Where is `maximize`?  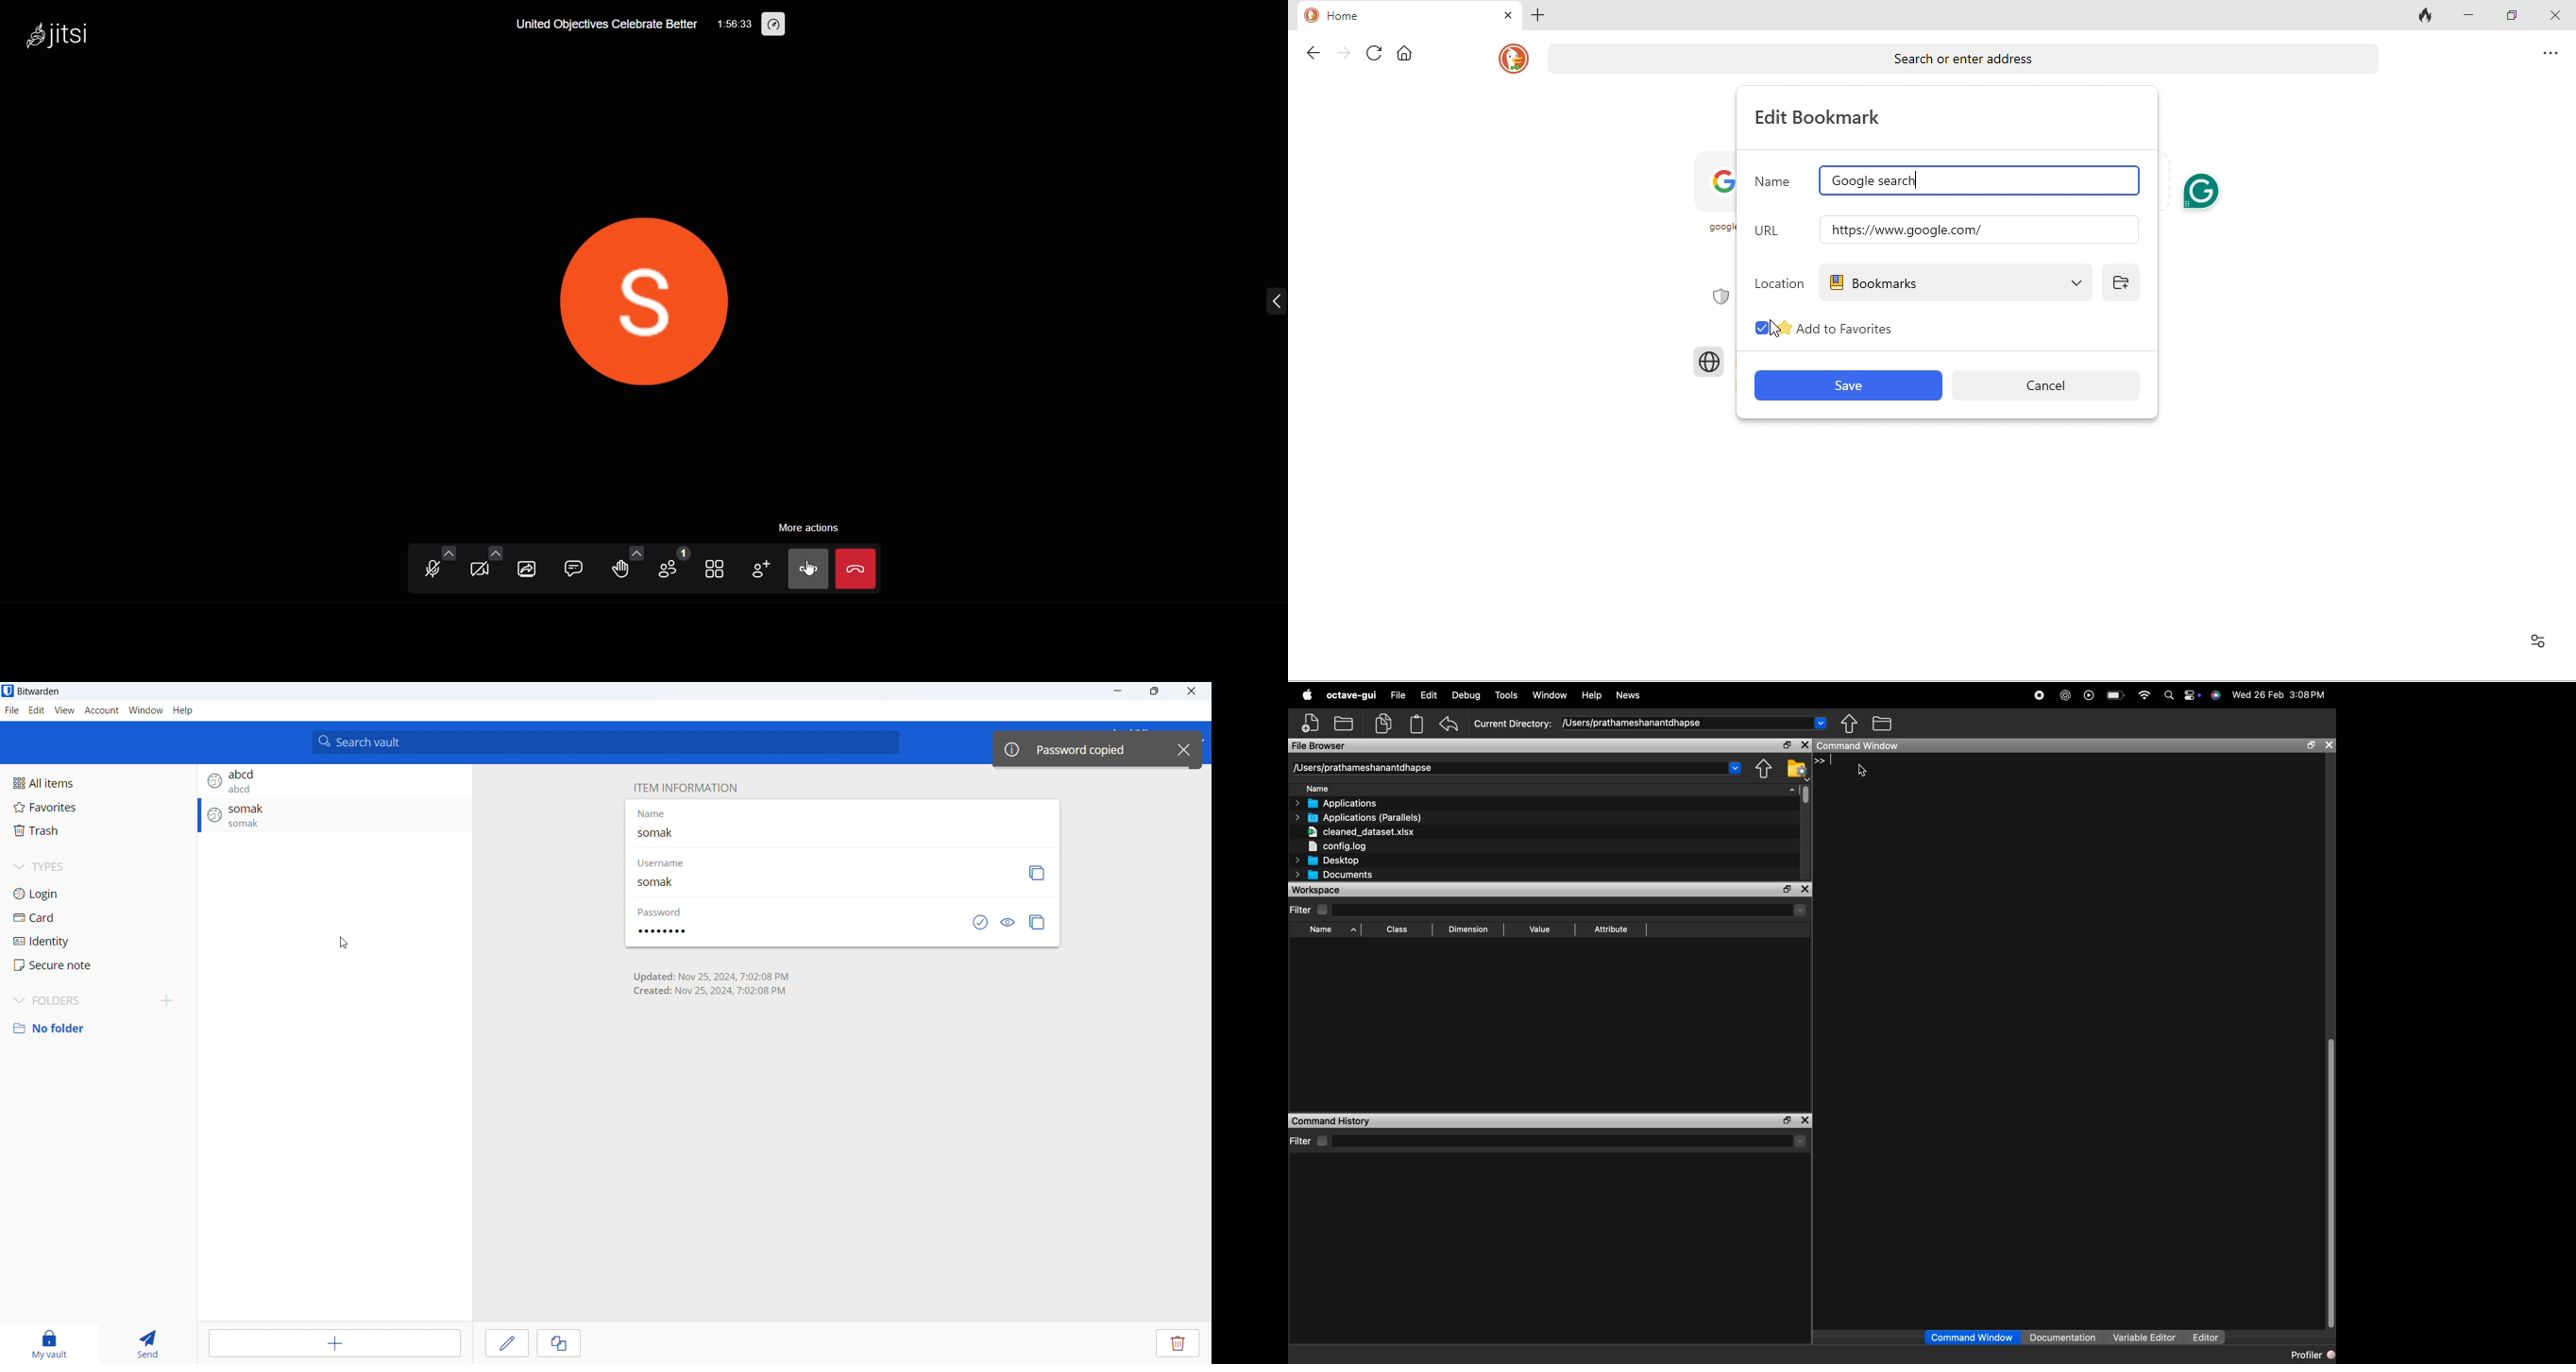 maximize is located at coordinates (1786, 745).